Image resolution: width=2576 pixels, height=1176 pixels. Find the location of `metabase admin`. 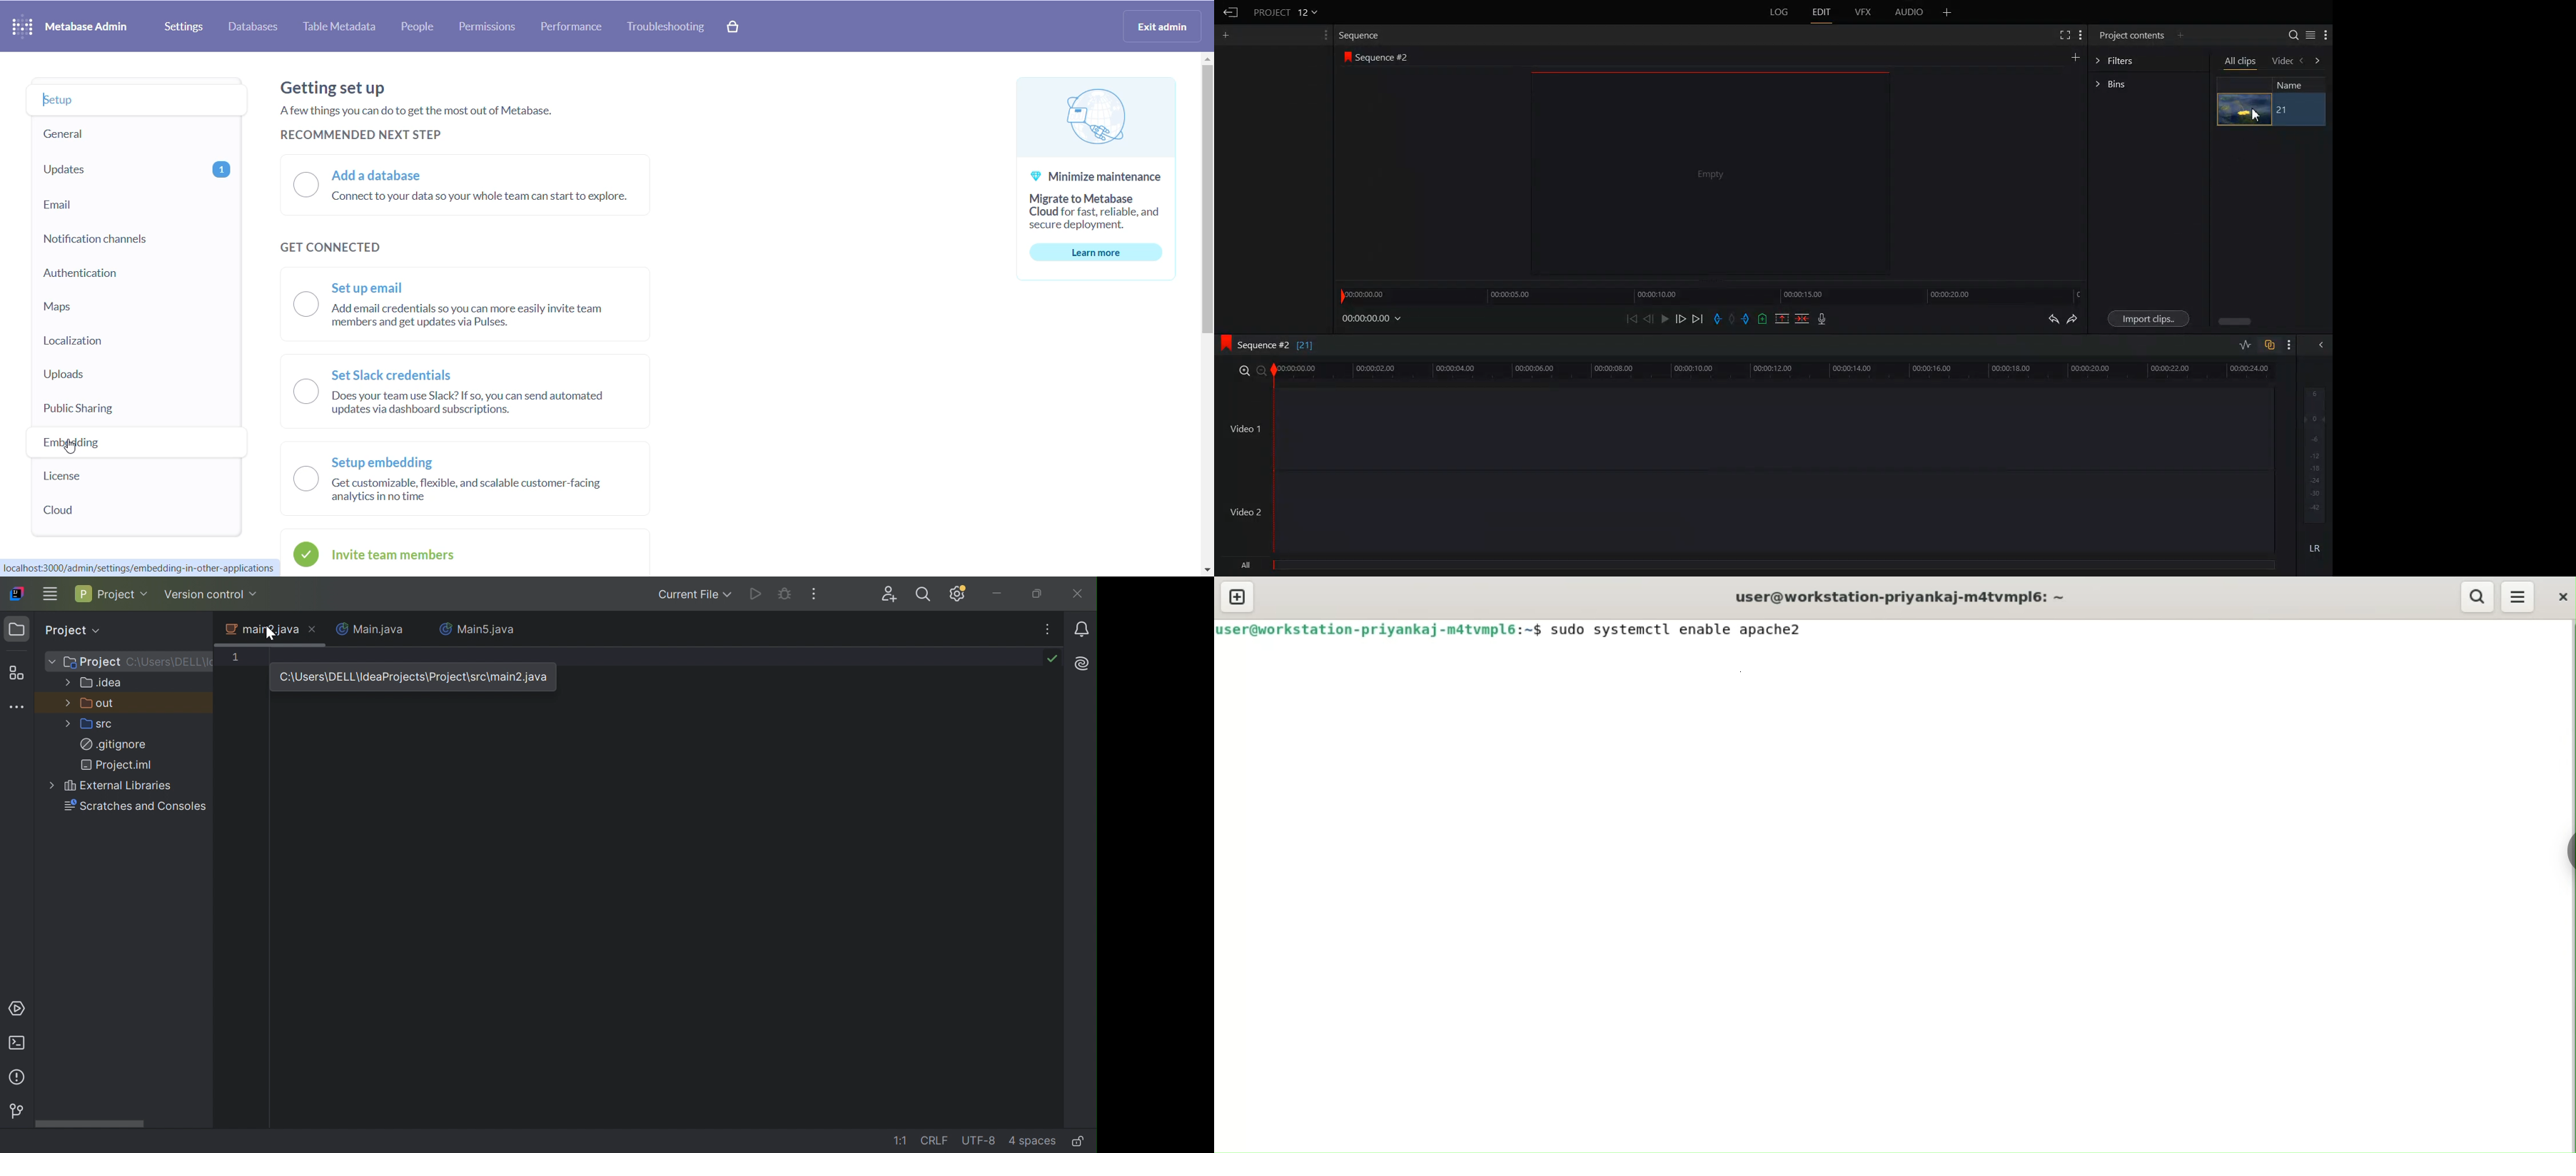

metabase admin is located at coordinates (89, 27).